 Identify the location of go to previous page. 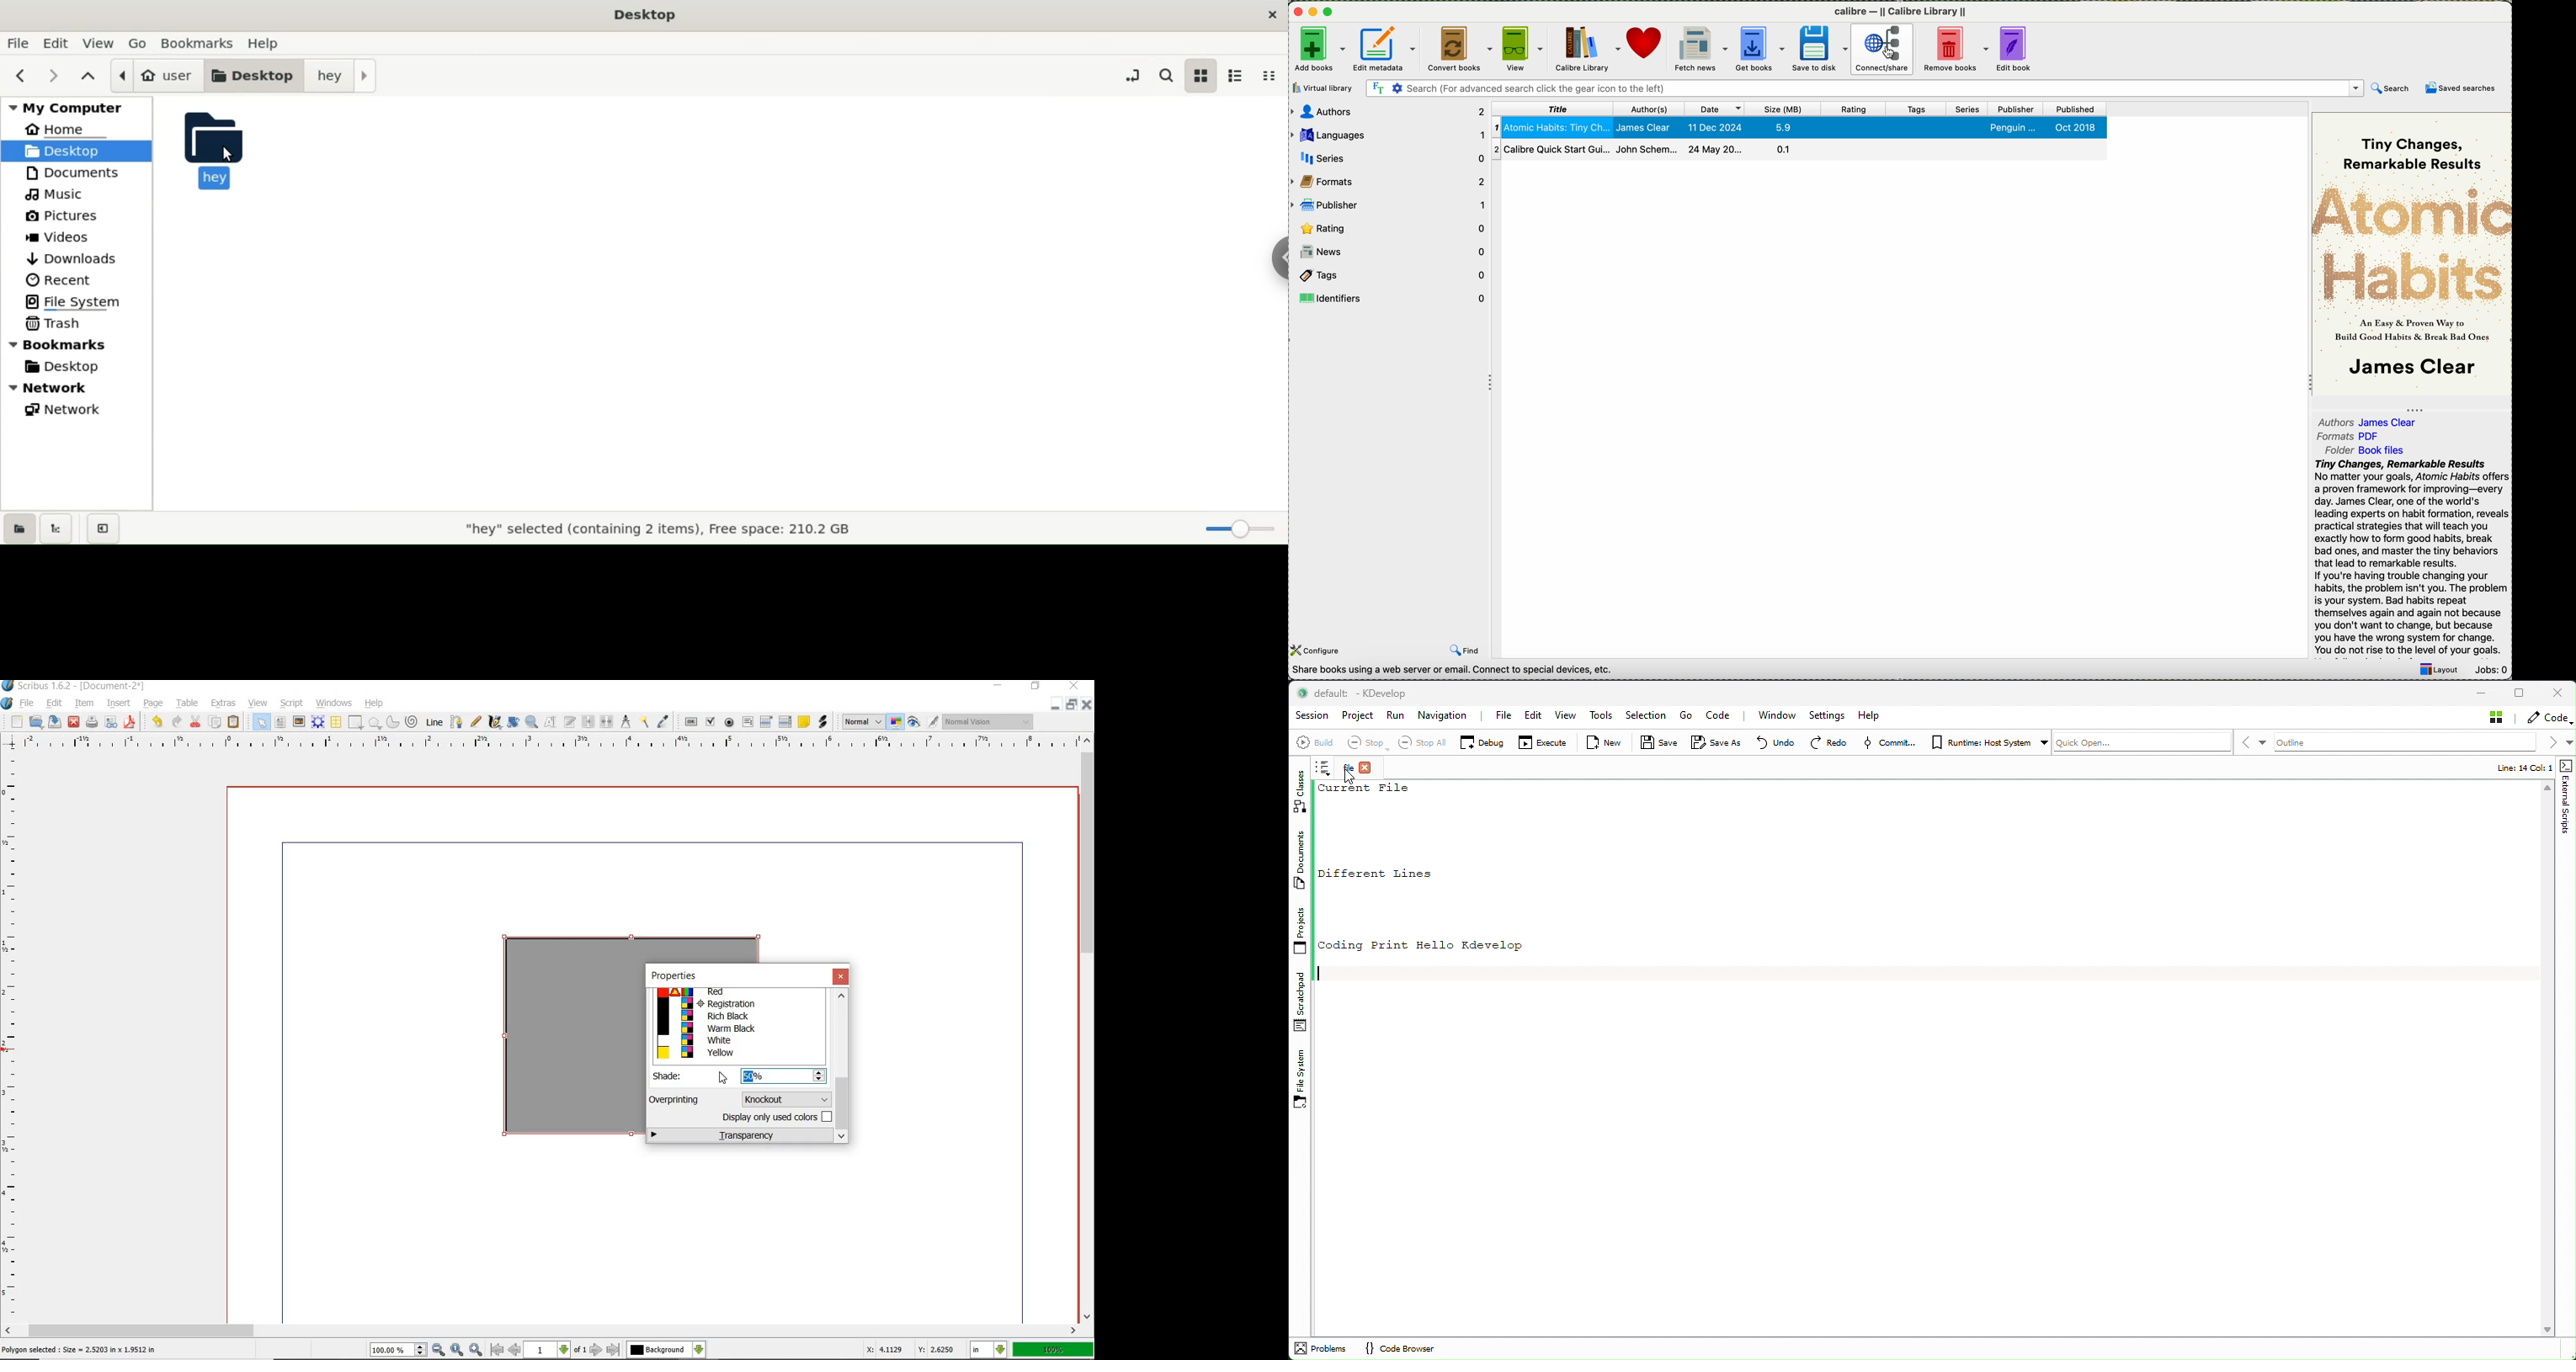
(515, 1350).